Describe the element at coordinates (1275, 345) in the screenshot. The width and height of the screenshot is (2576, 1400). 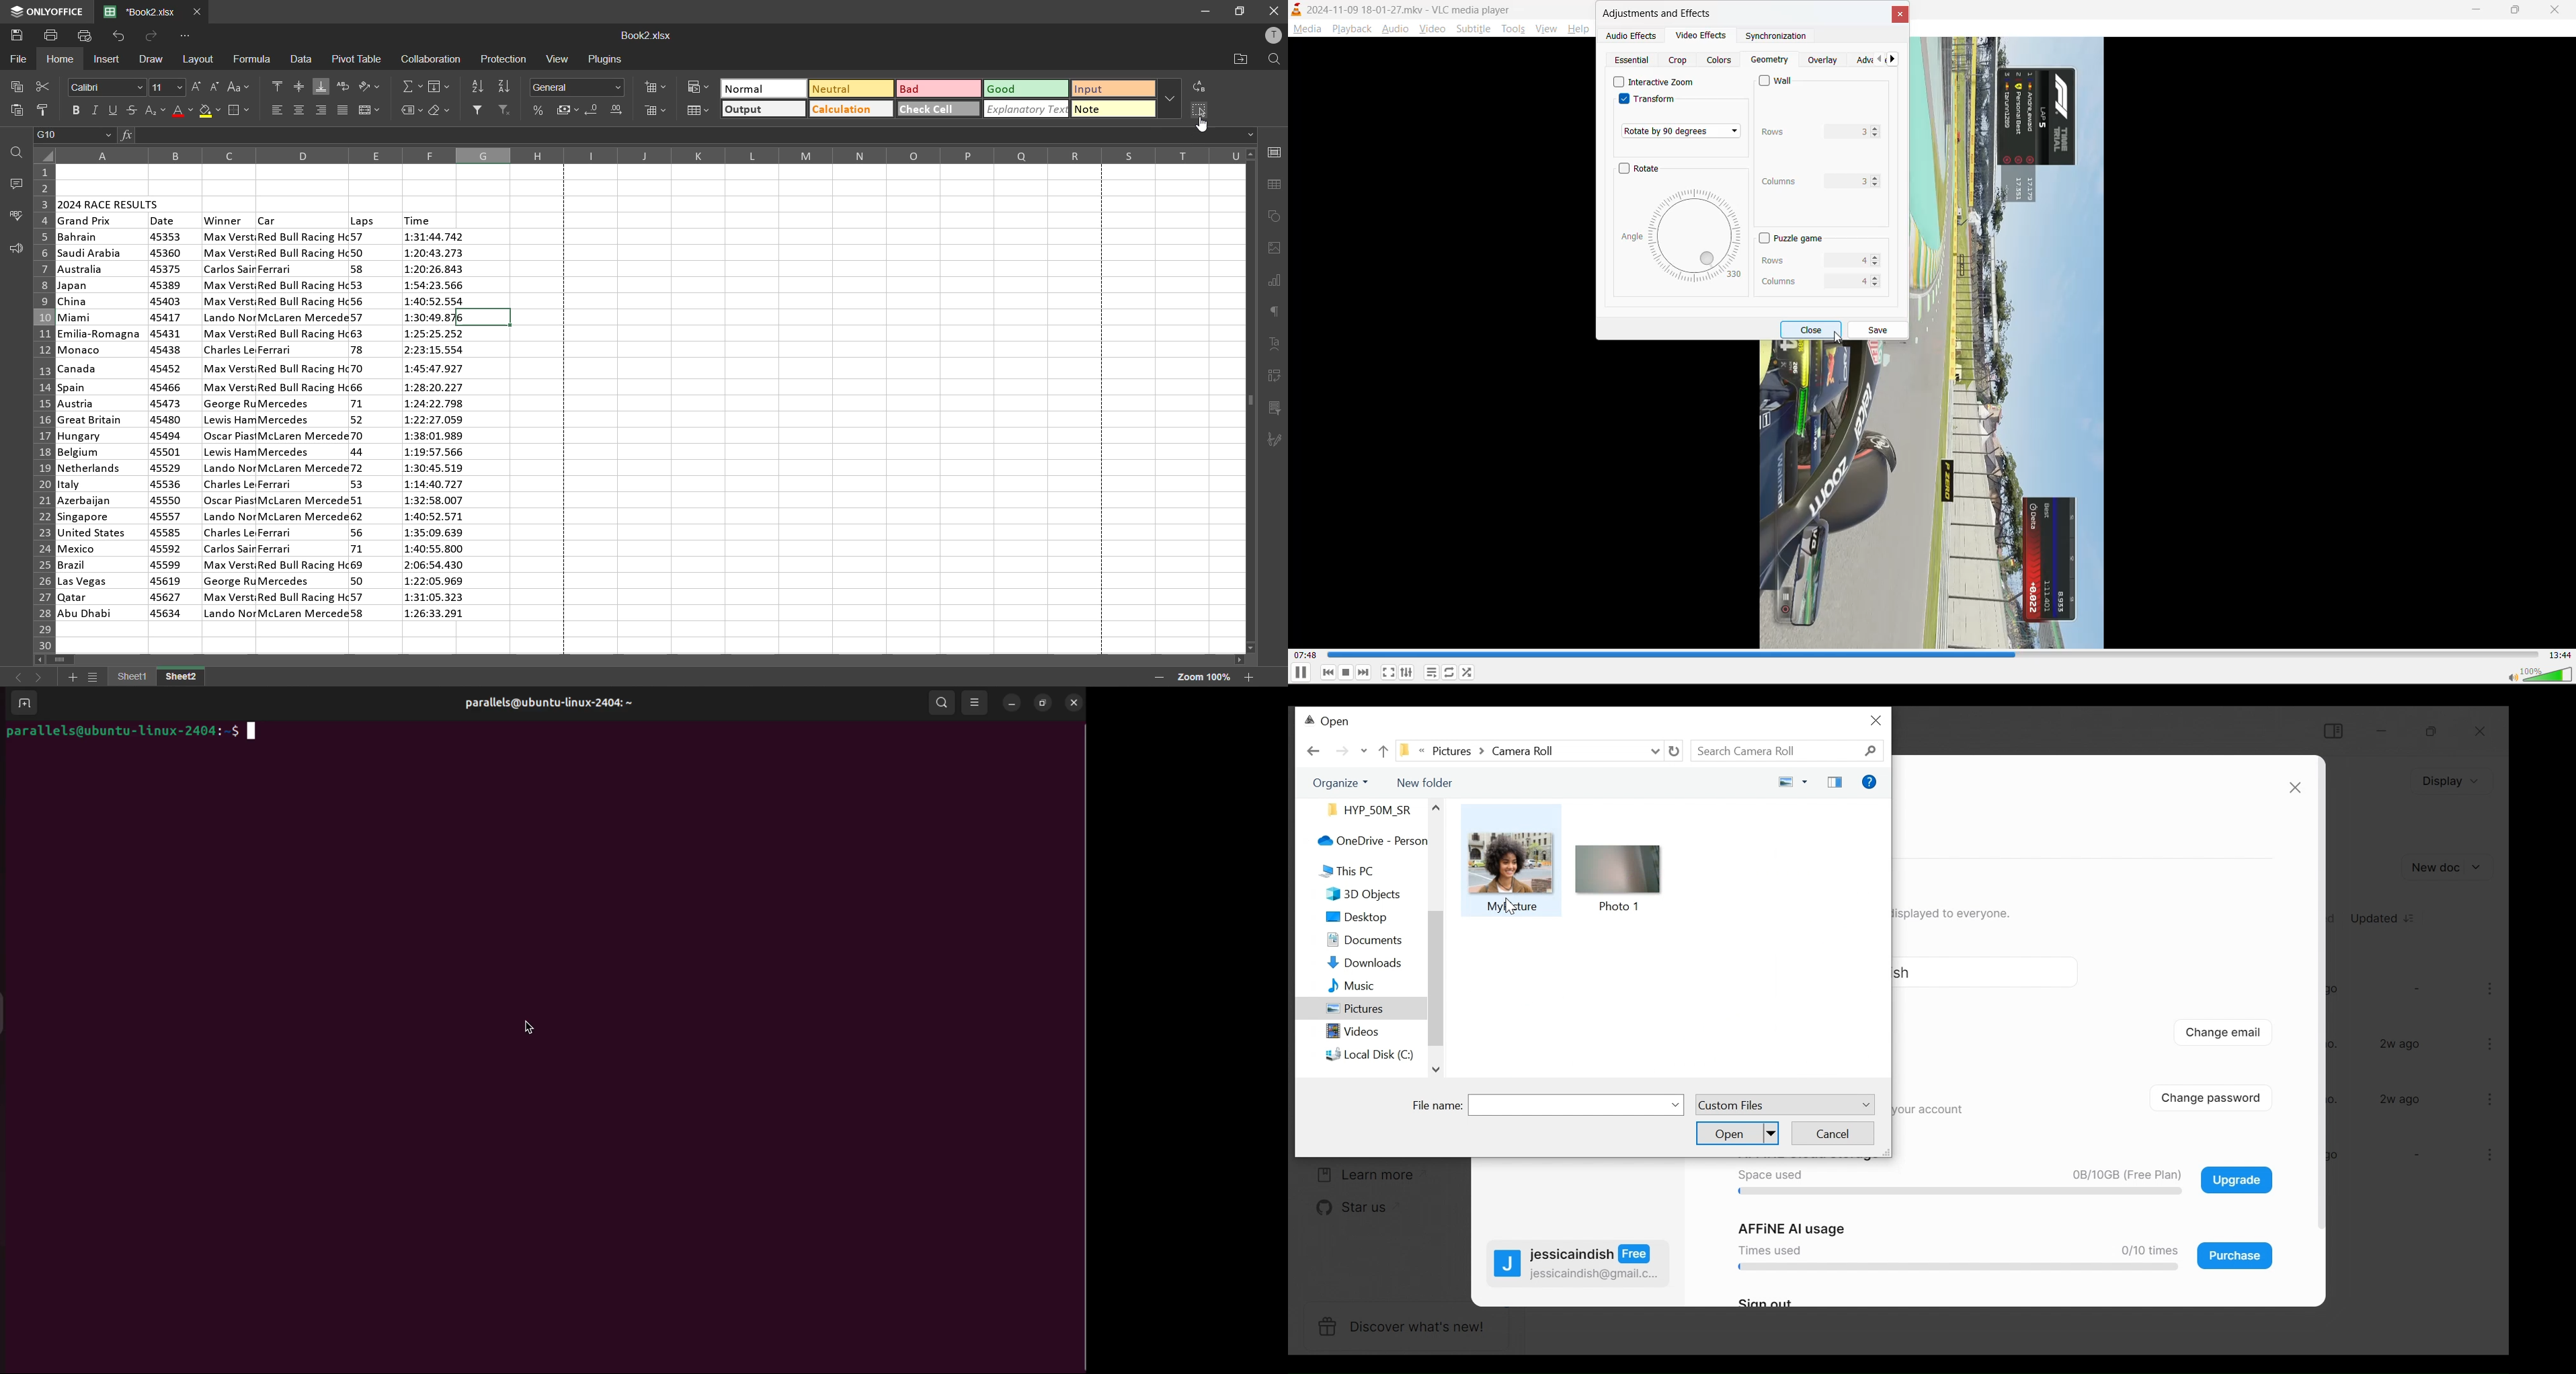
I see `text` at that location.